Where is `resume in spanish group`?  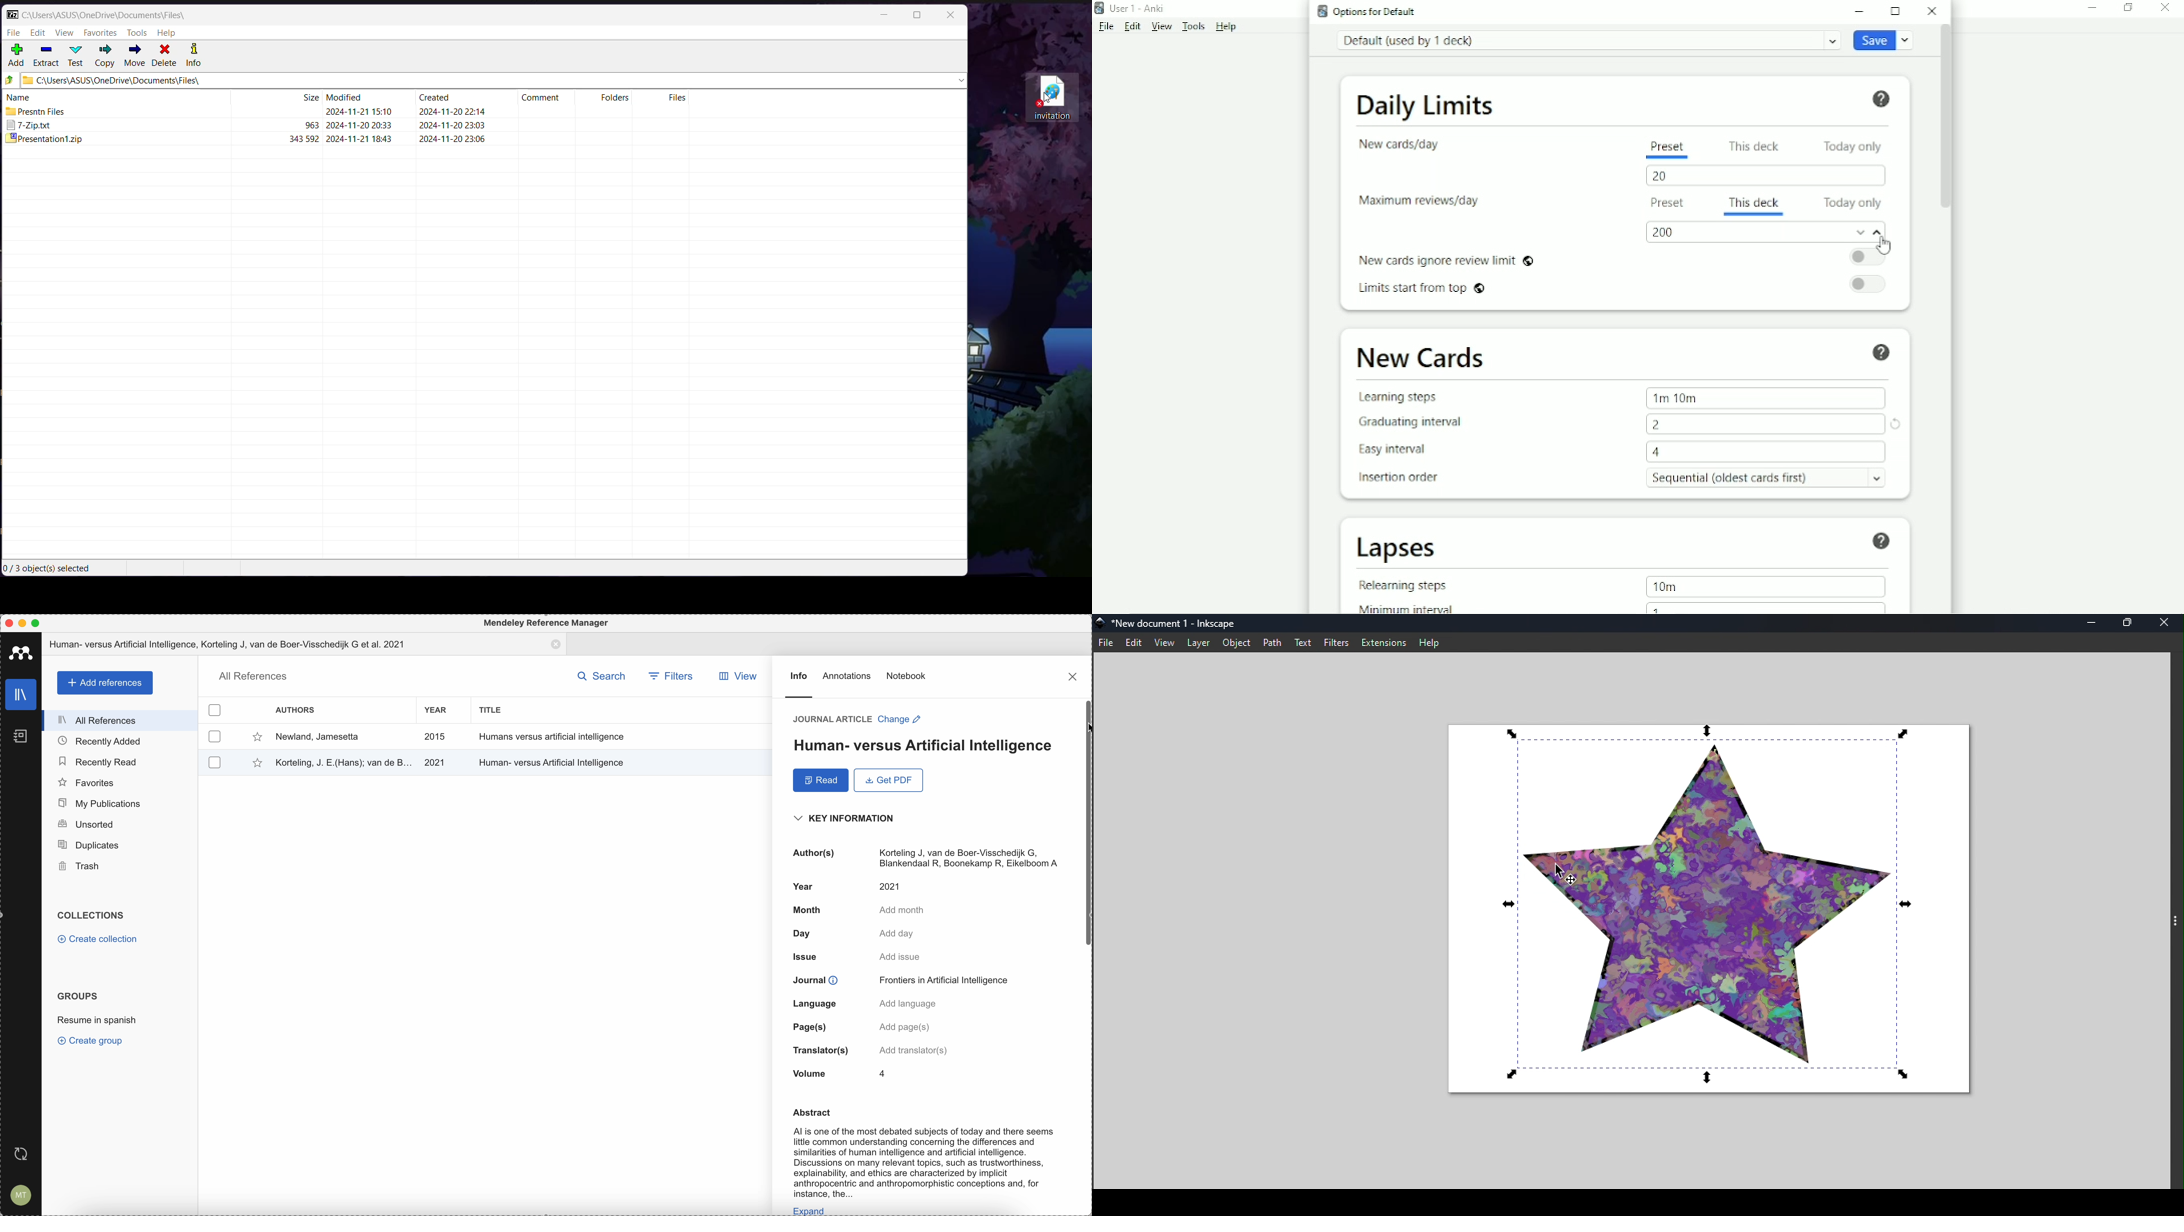
resume in spanish group is located at coordinates (97, 1023).